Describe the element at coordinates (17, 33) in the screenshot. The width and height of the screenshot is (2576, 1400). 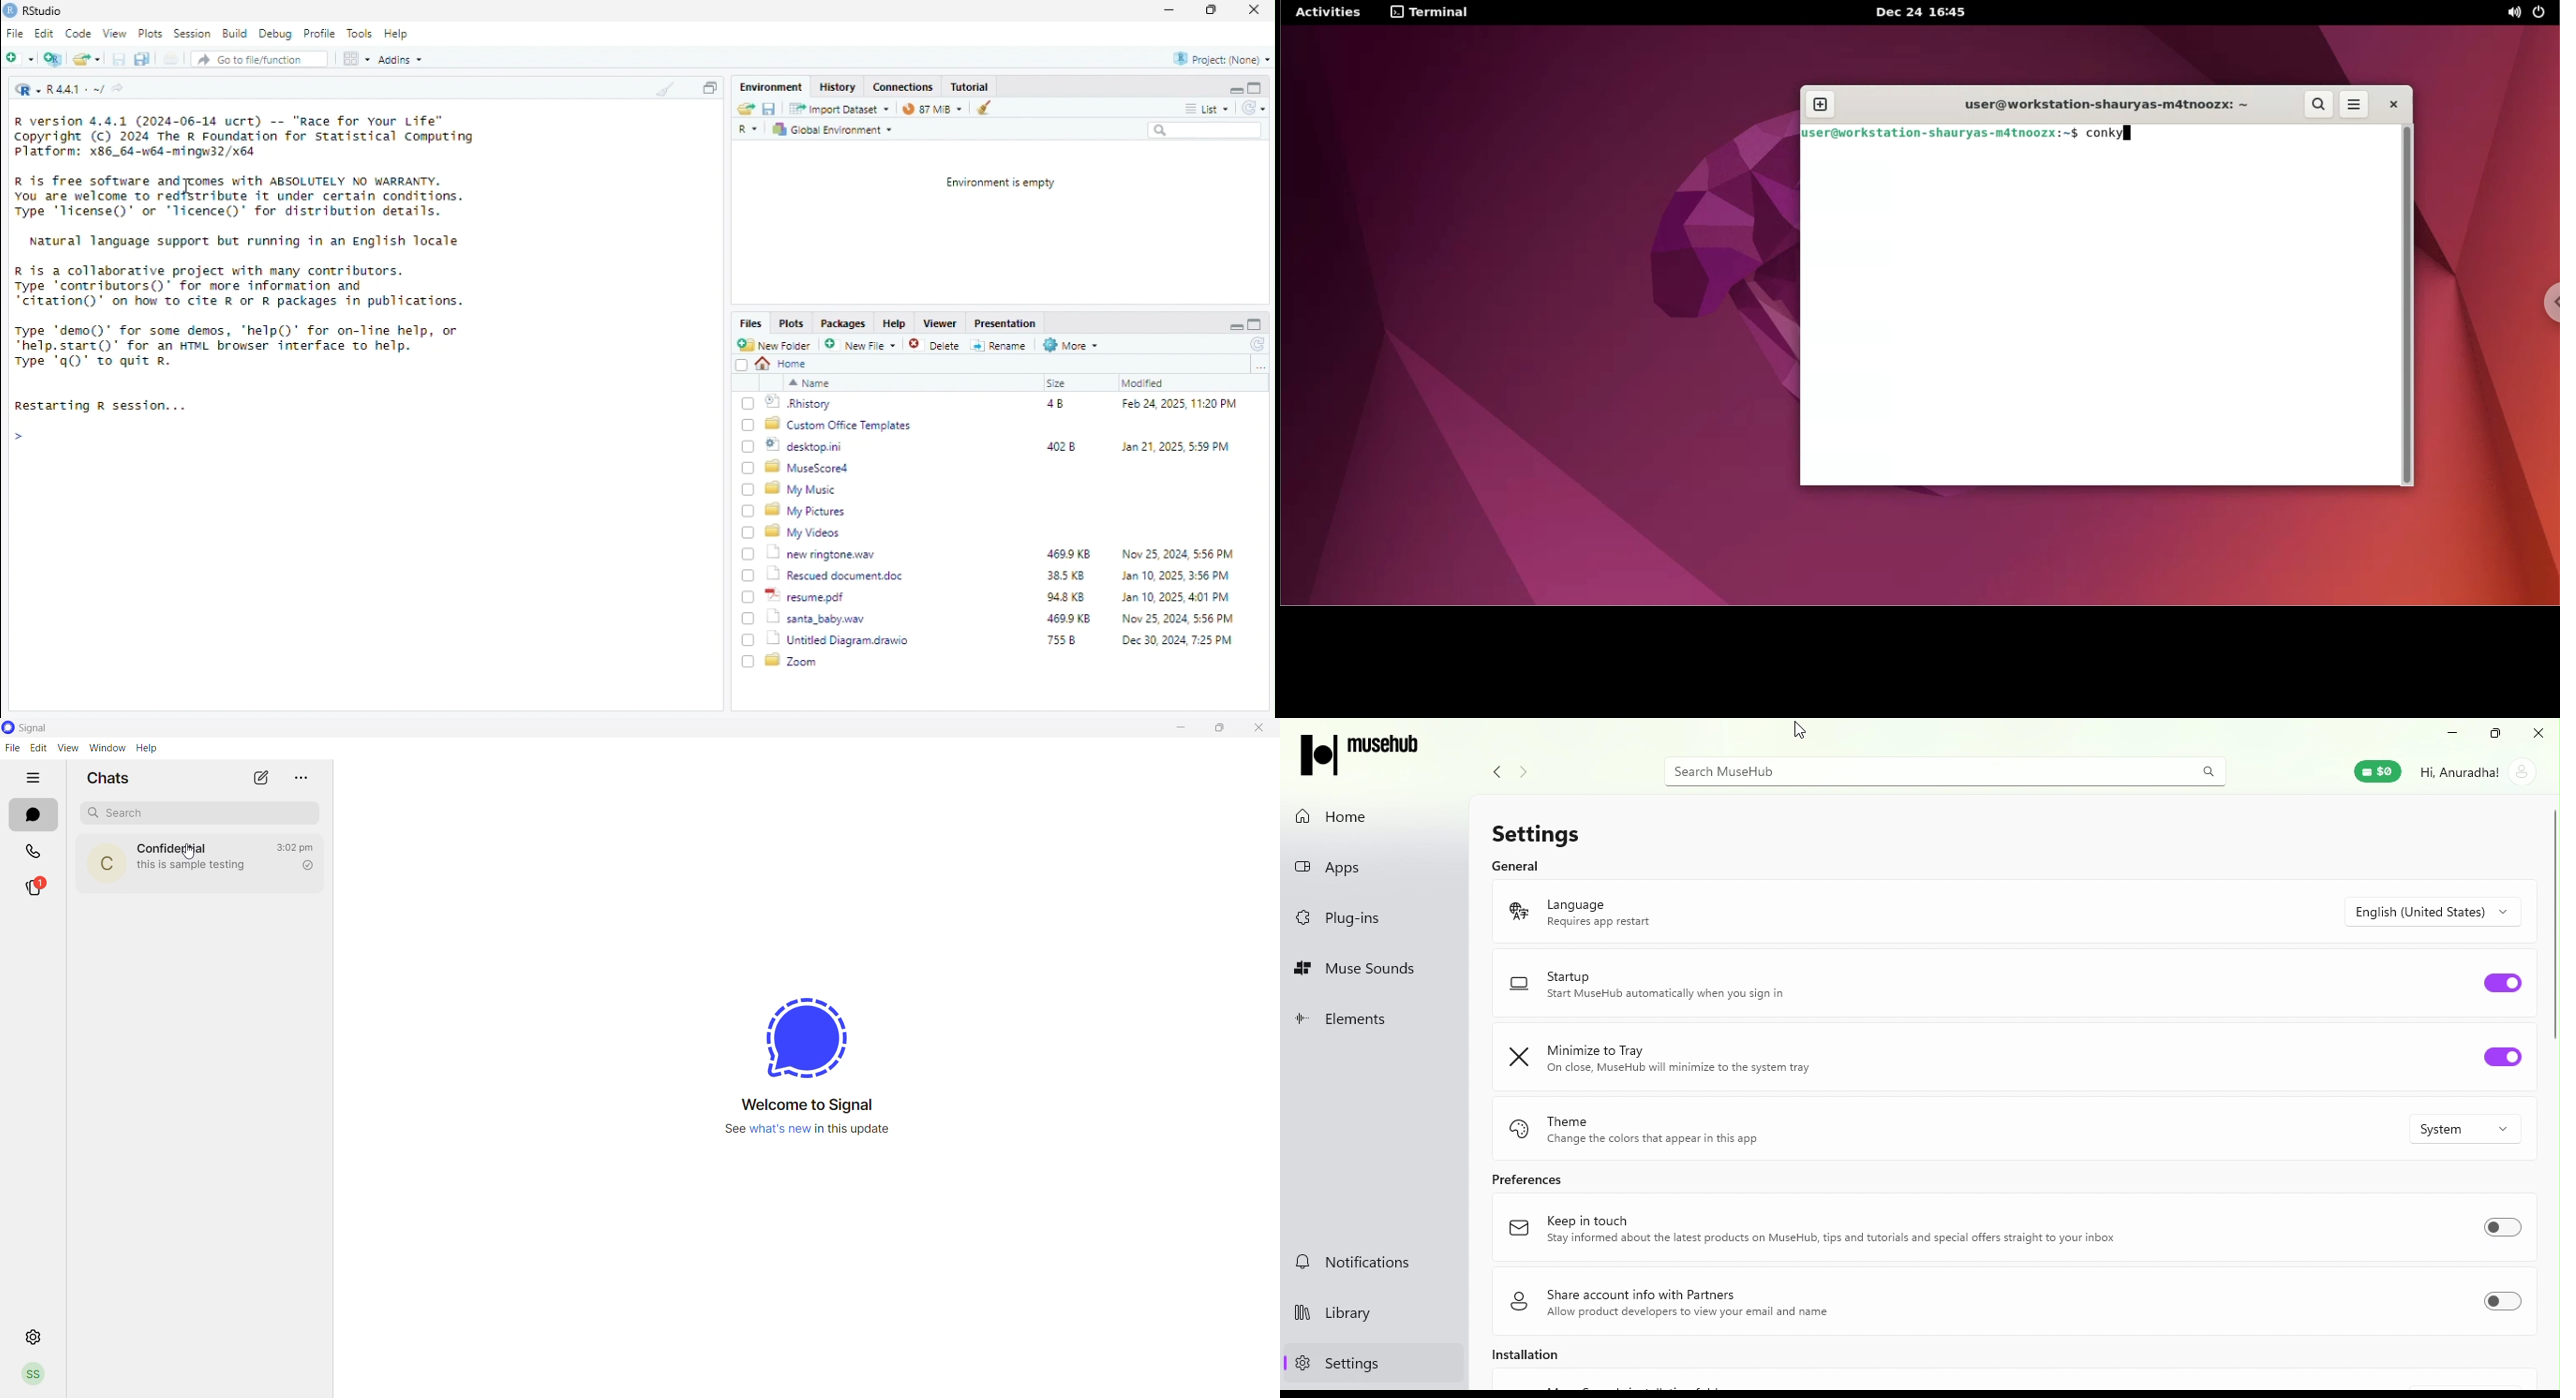
I see `File` at that location.